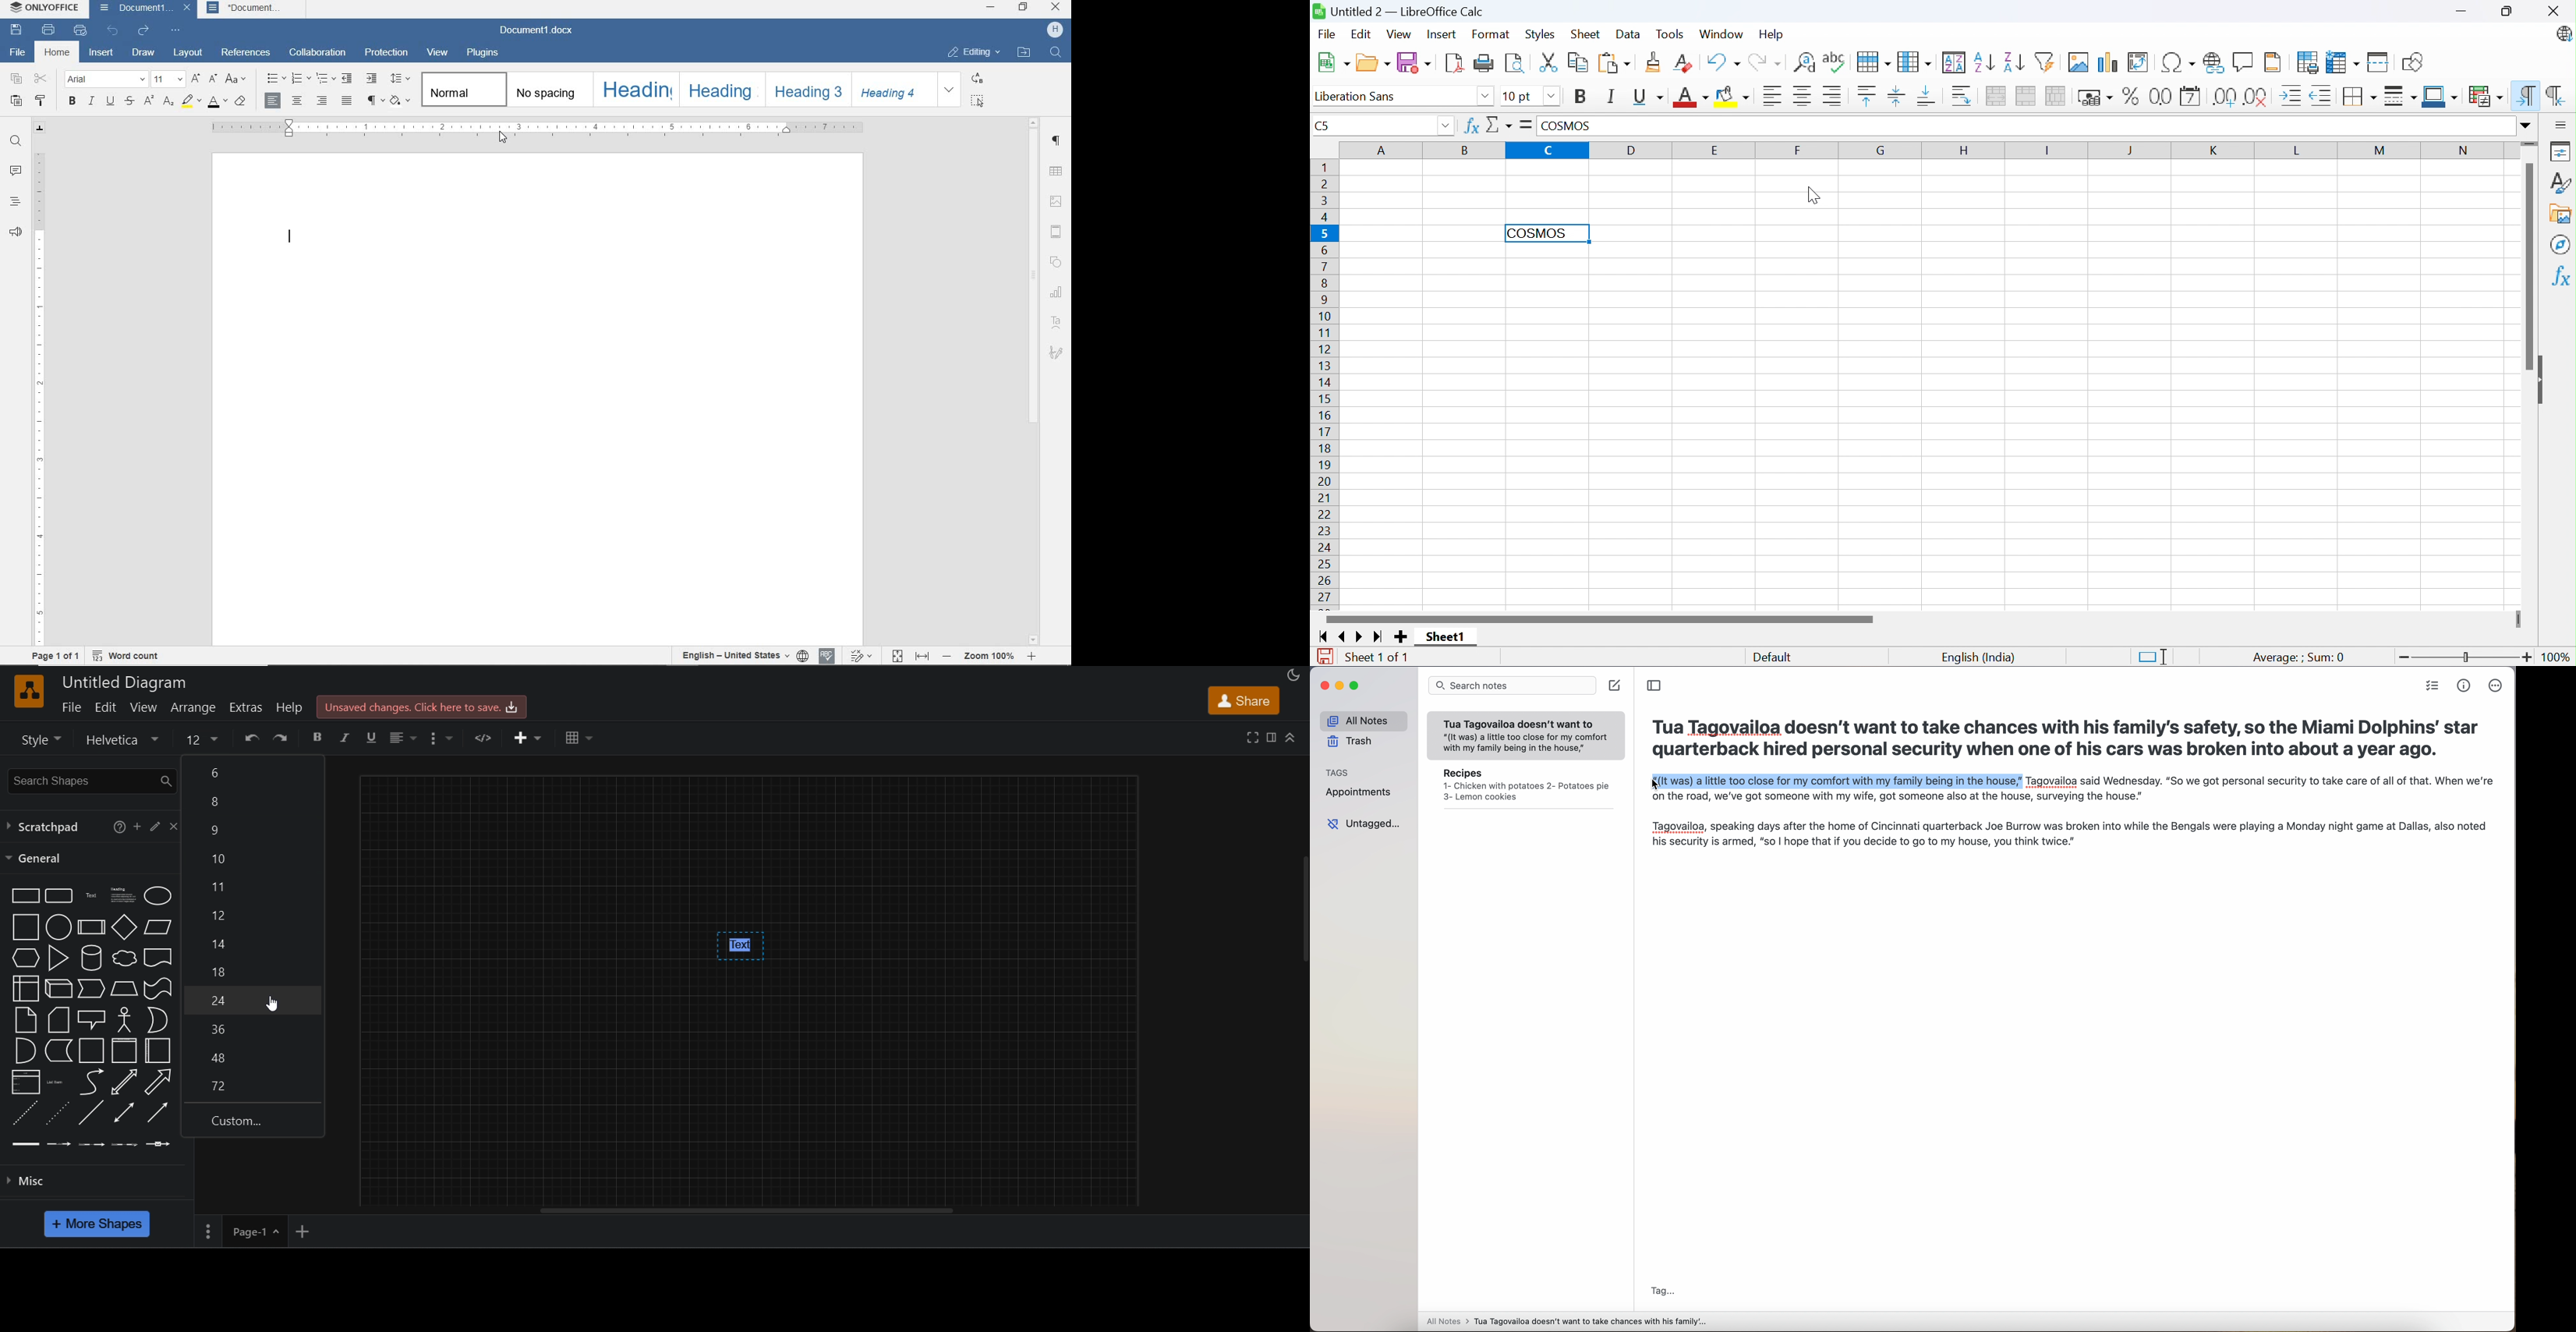 The image size is (2576, 1344). Describe the element at coordinates (25, 1181) in the screenshot. I see `misc` at that location.